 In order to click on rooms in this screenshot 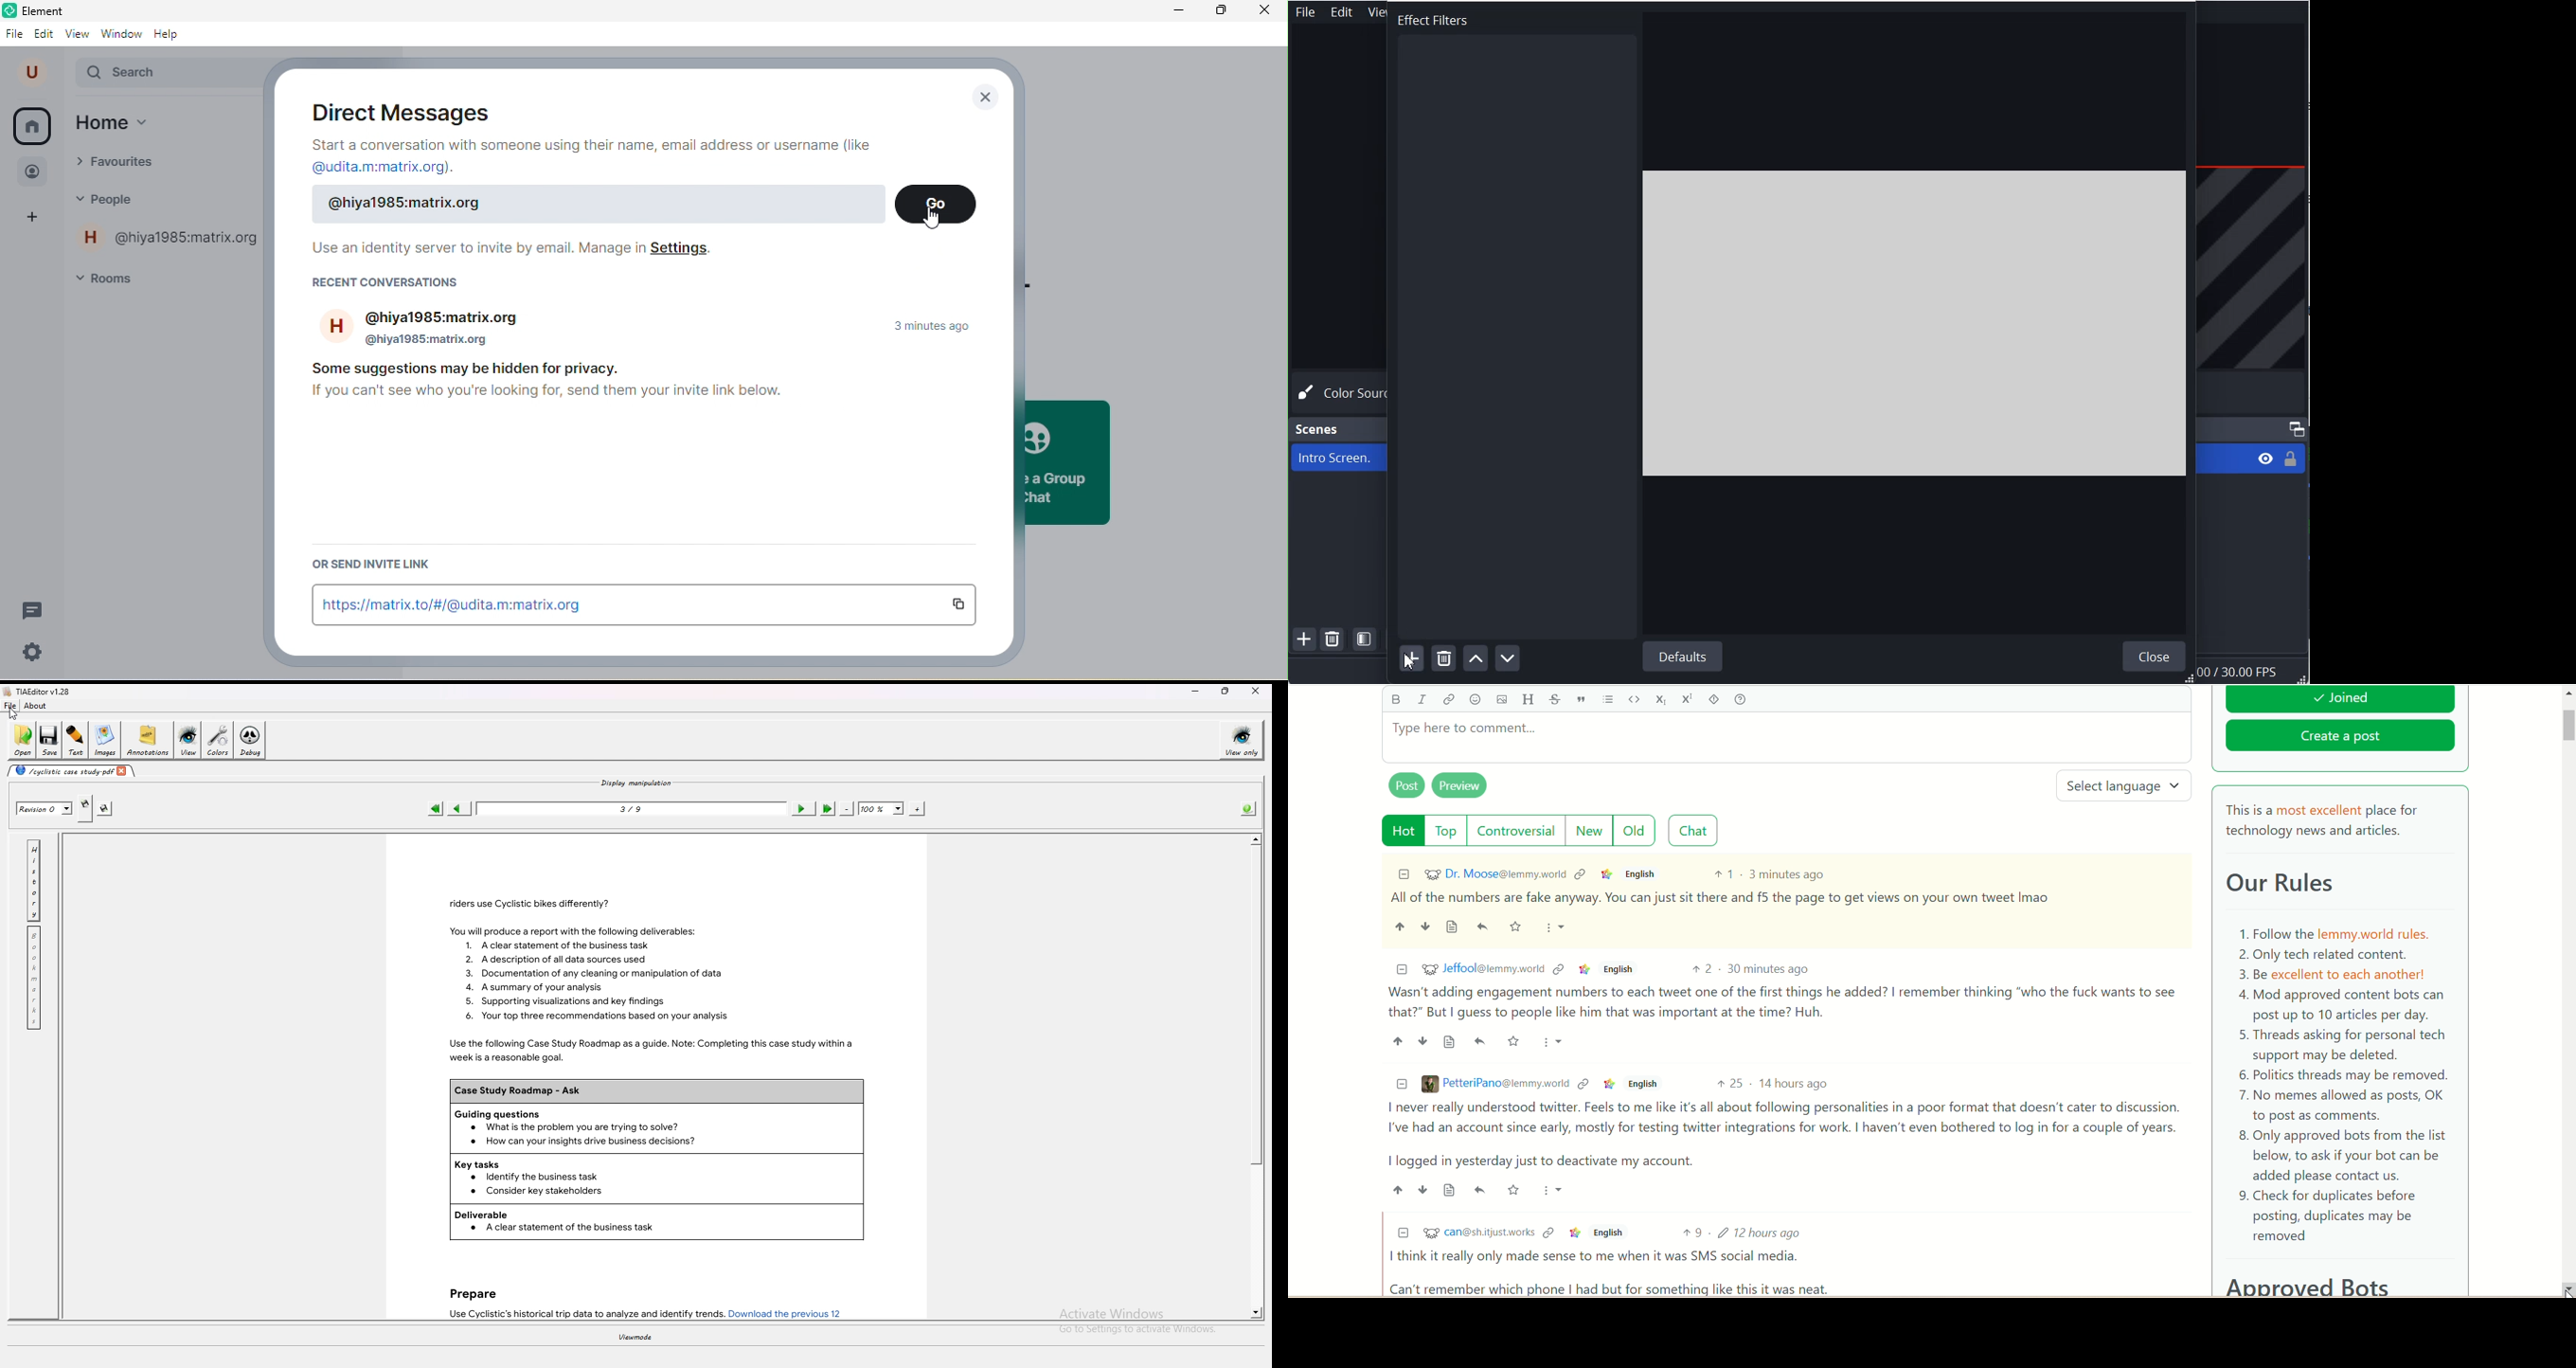, I will do `click(116, 277)`.